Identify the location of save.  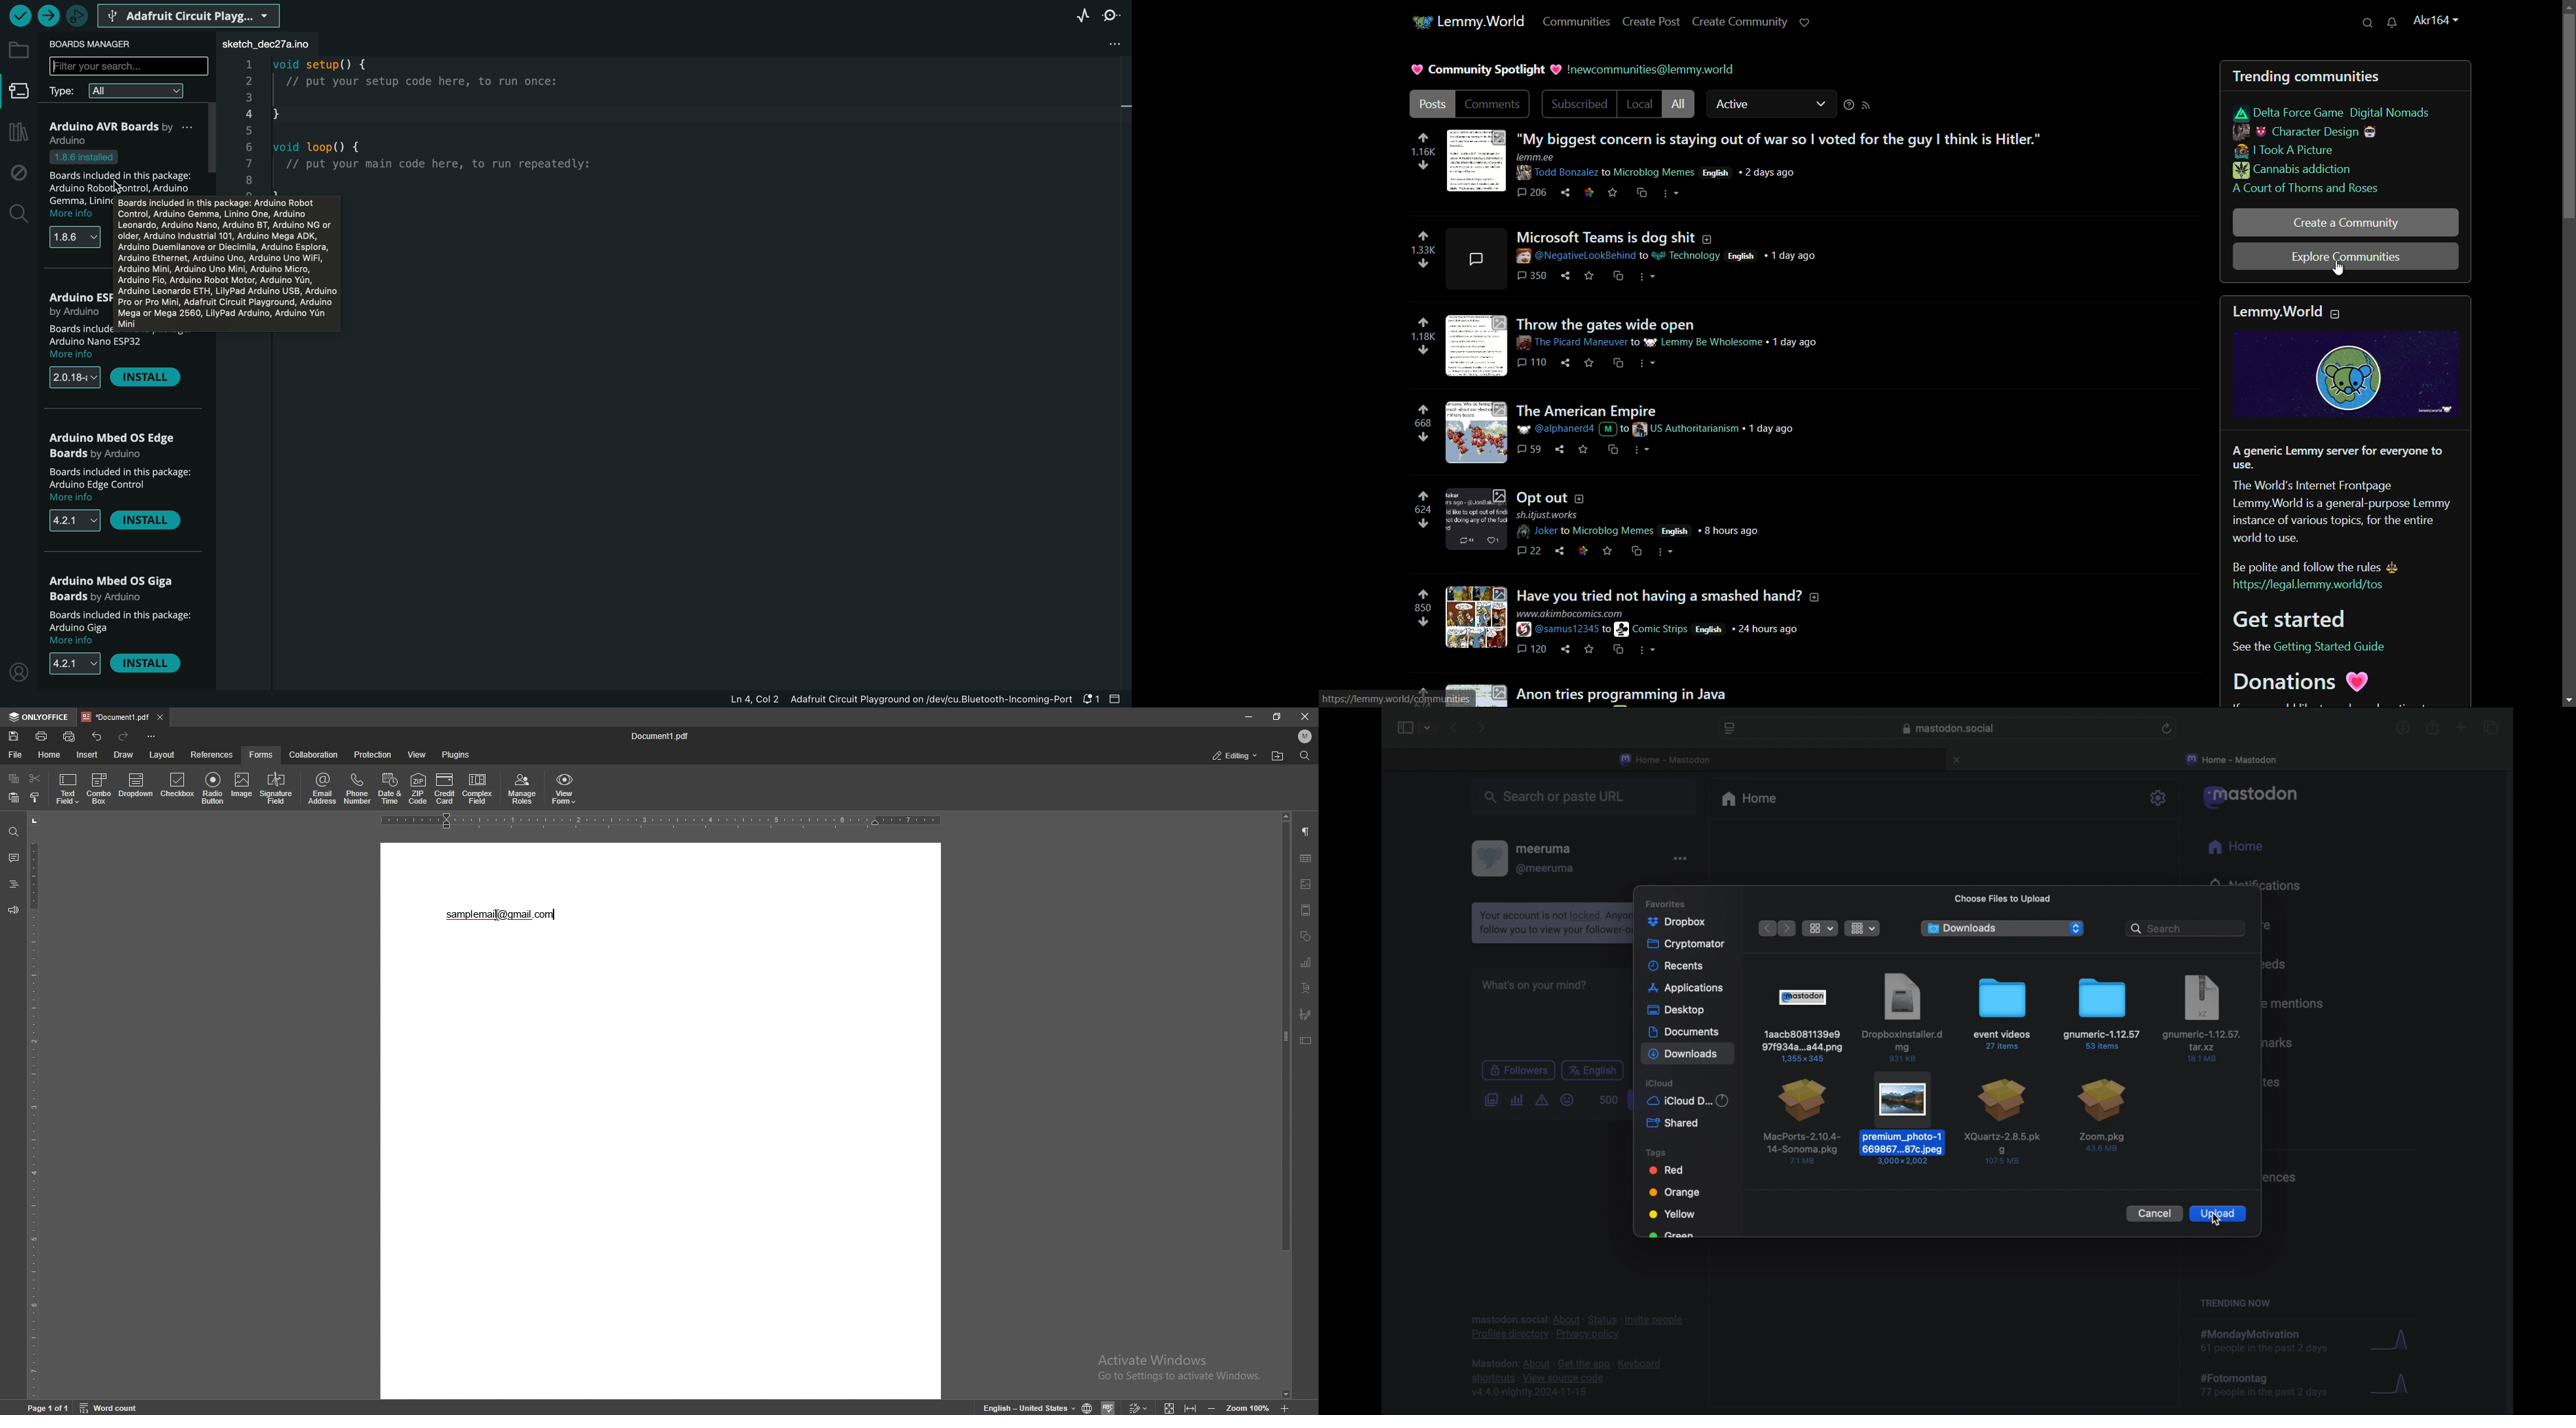
(1609, 550).